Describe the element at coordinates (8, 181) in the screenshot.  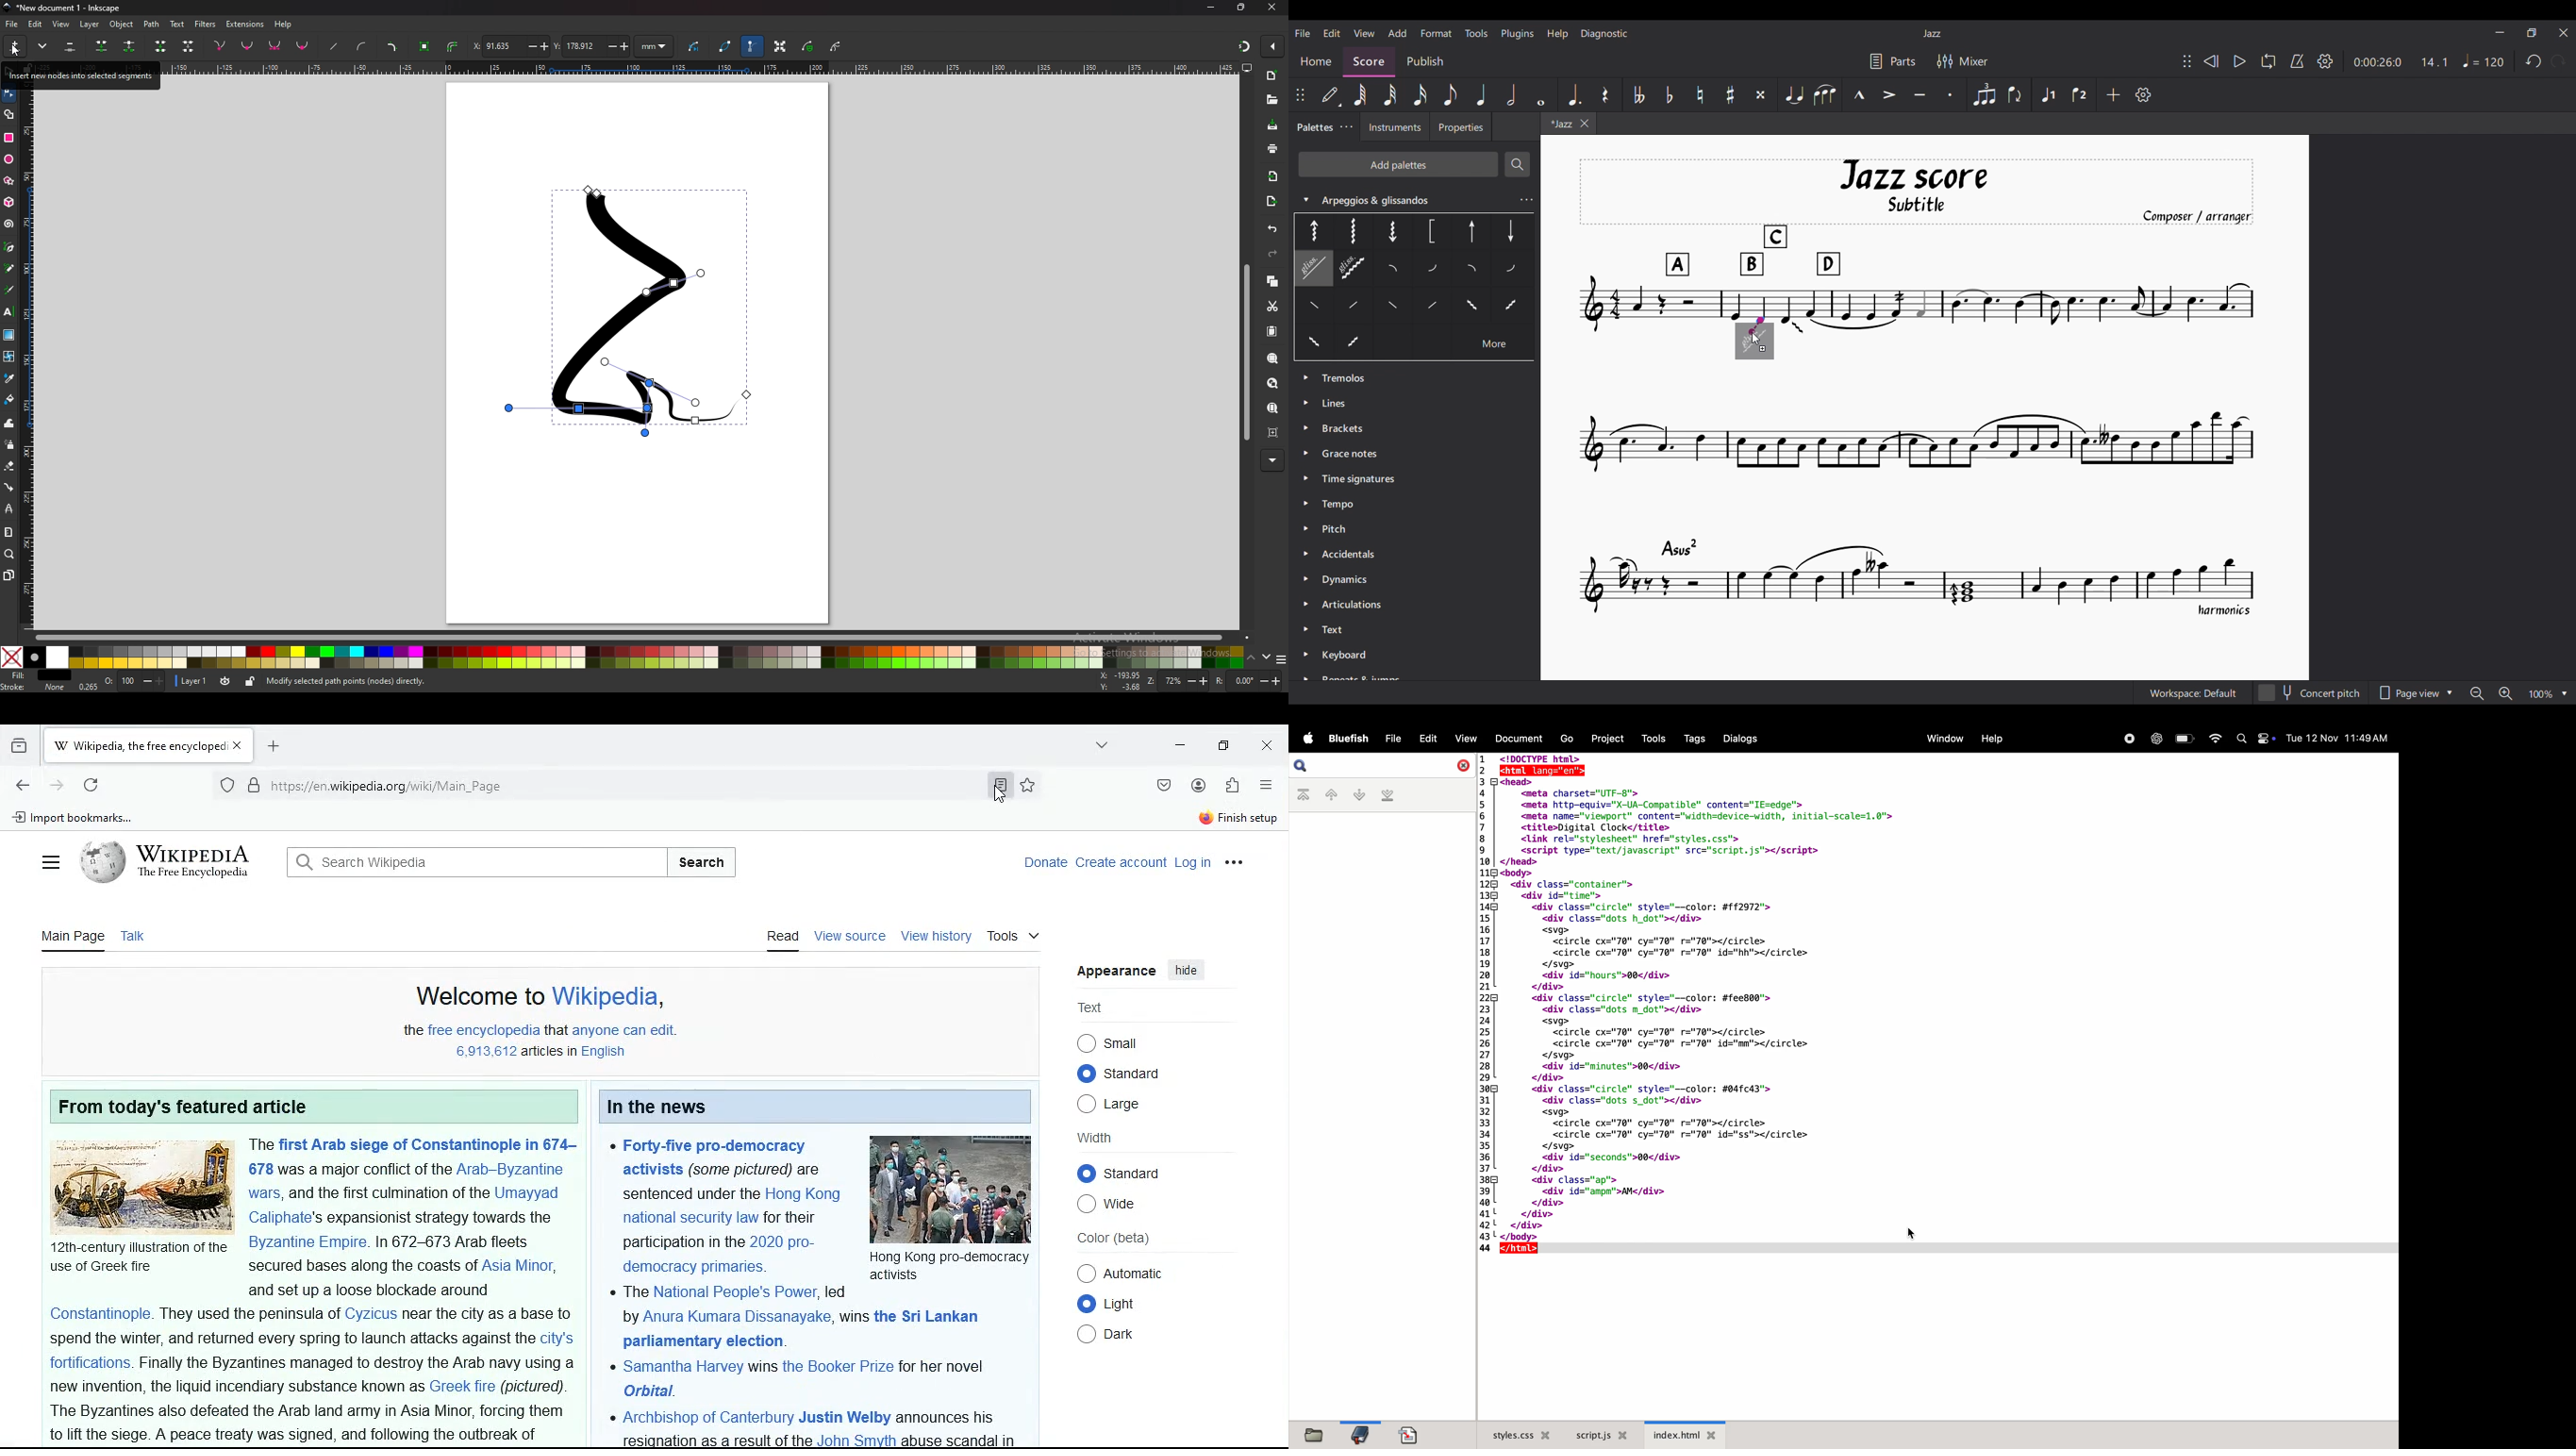
I see `stars and polygons` at that location.